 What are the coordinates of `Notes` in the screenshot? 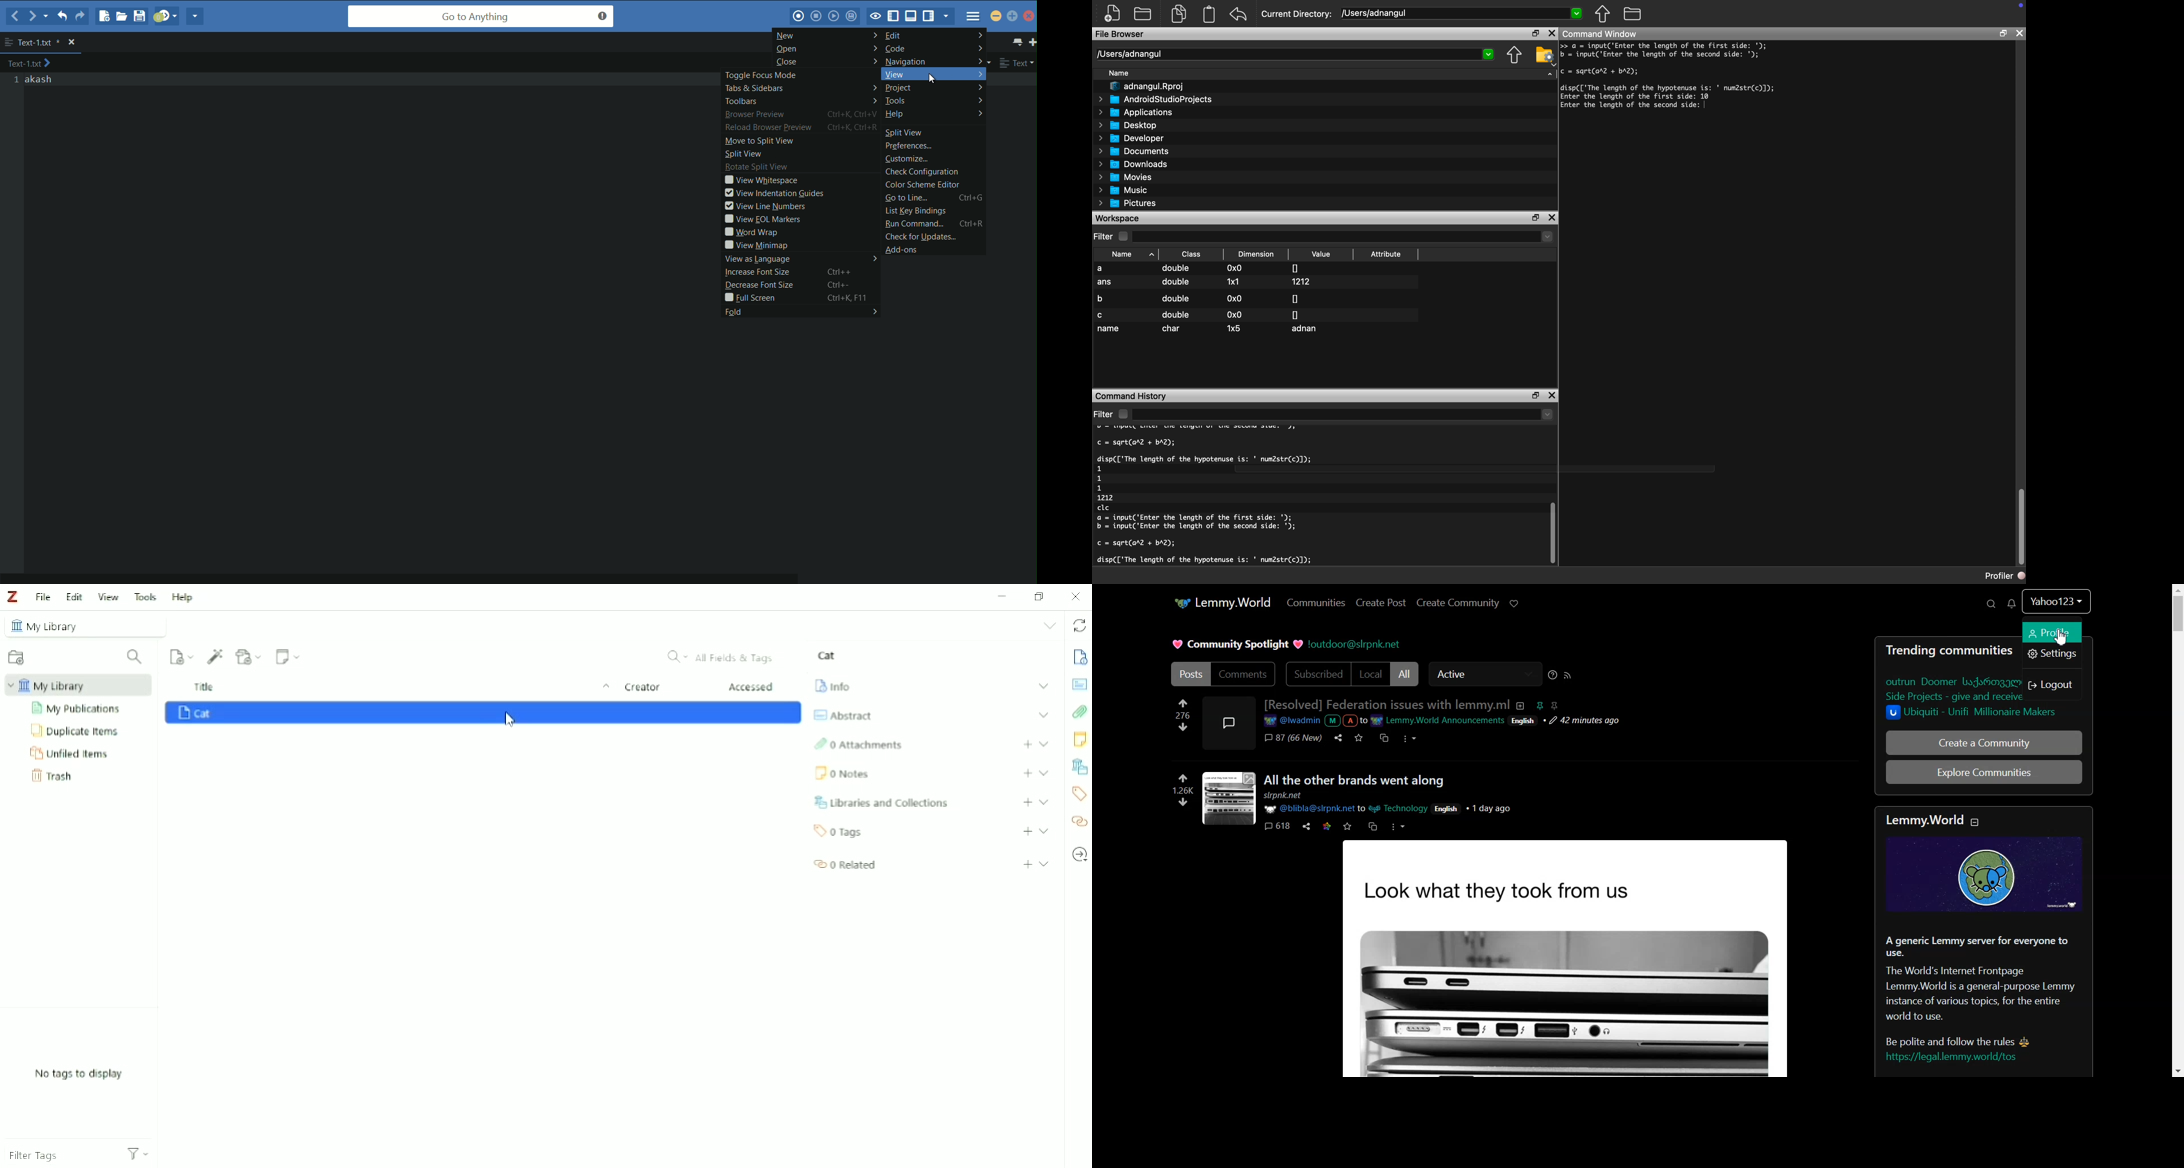 It's located at (1080, 739).